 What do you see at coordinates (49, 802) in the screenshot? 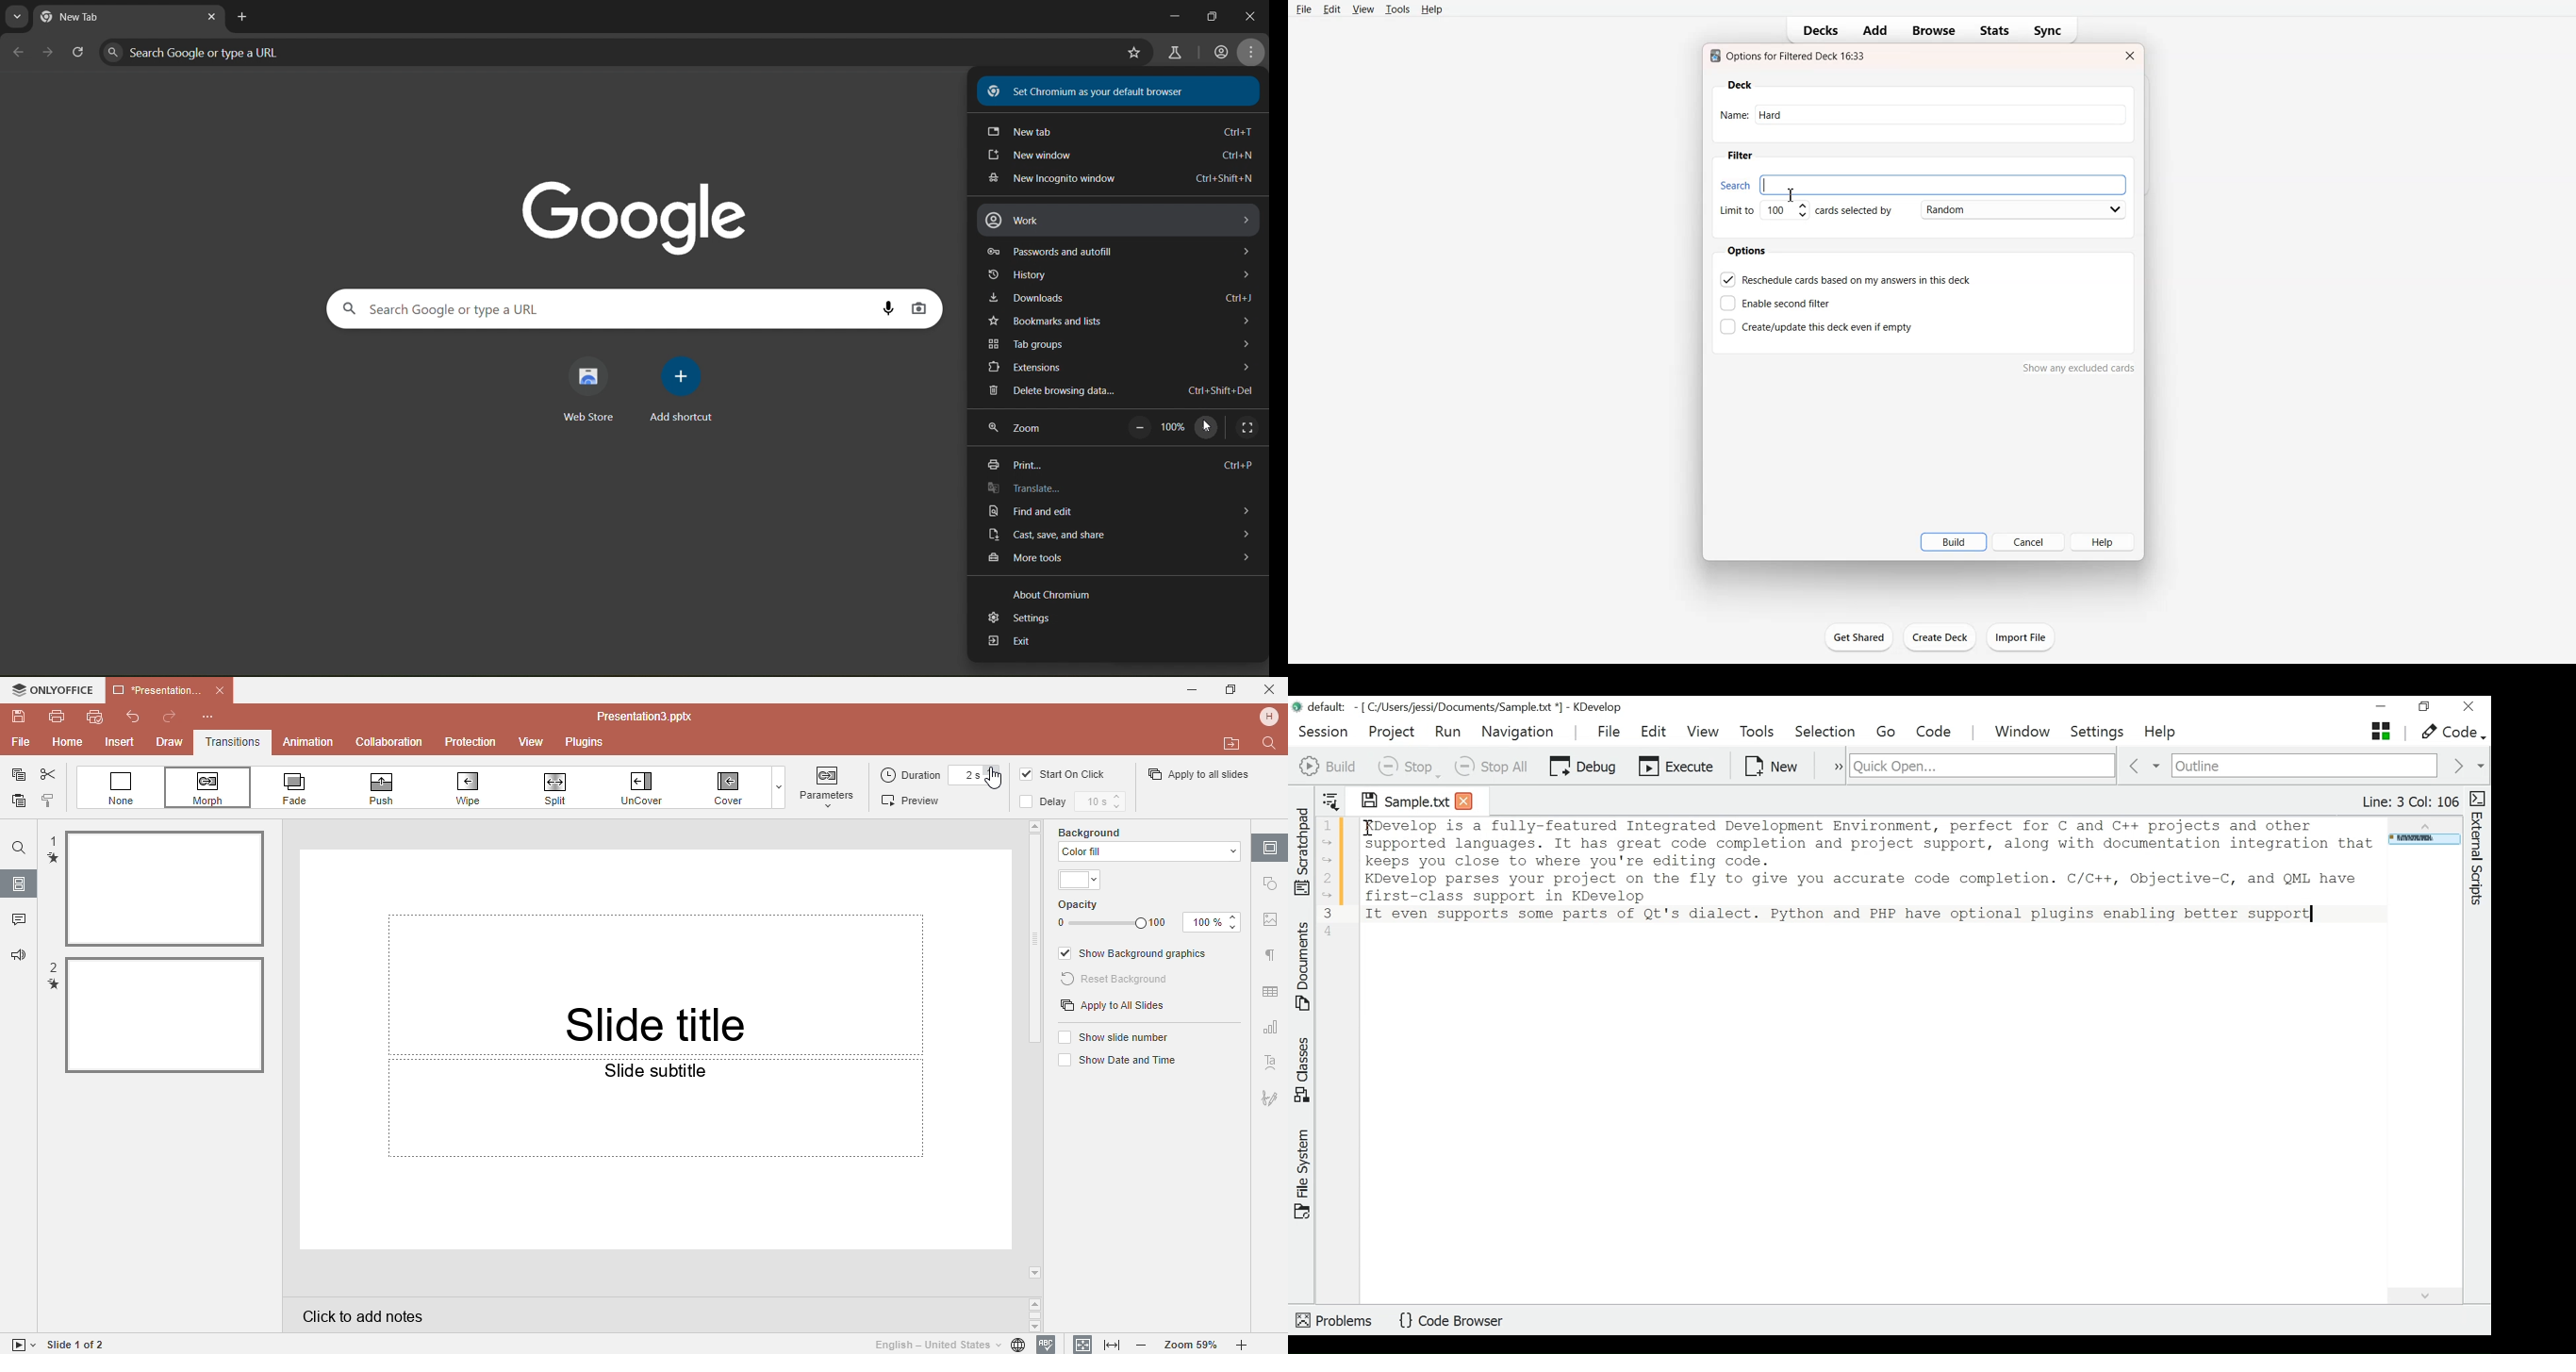
I see `Copy style` at bounding box center [49, 802].